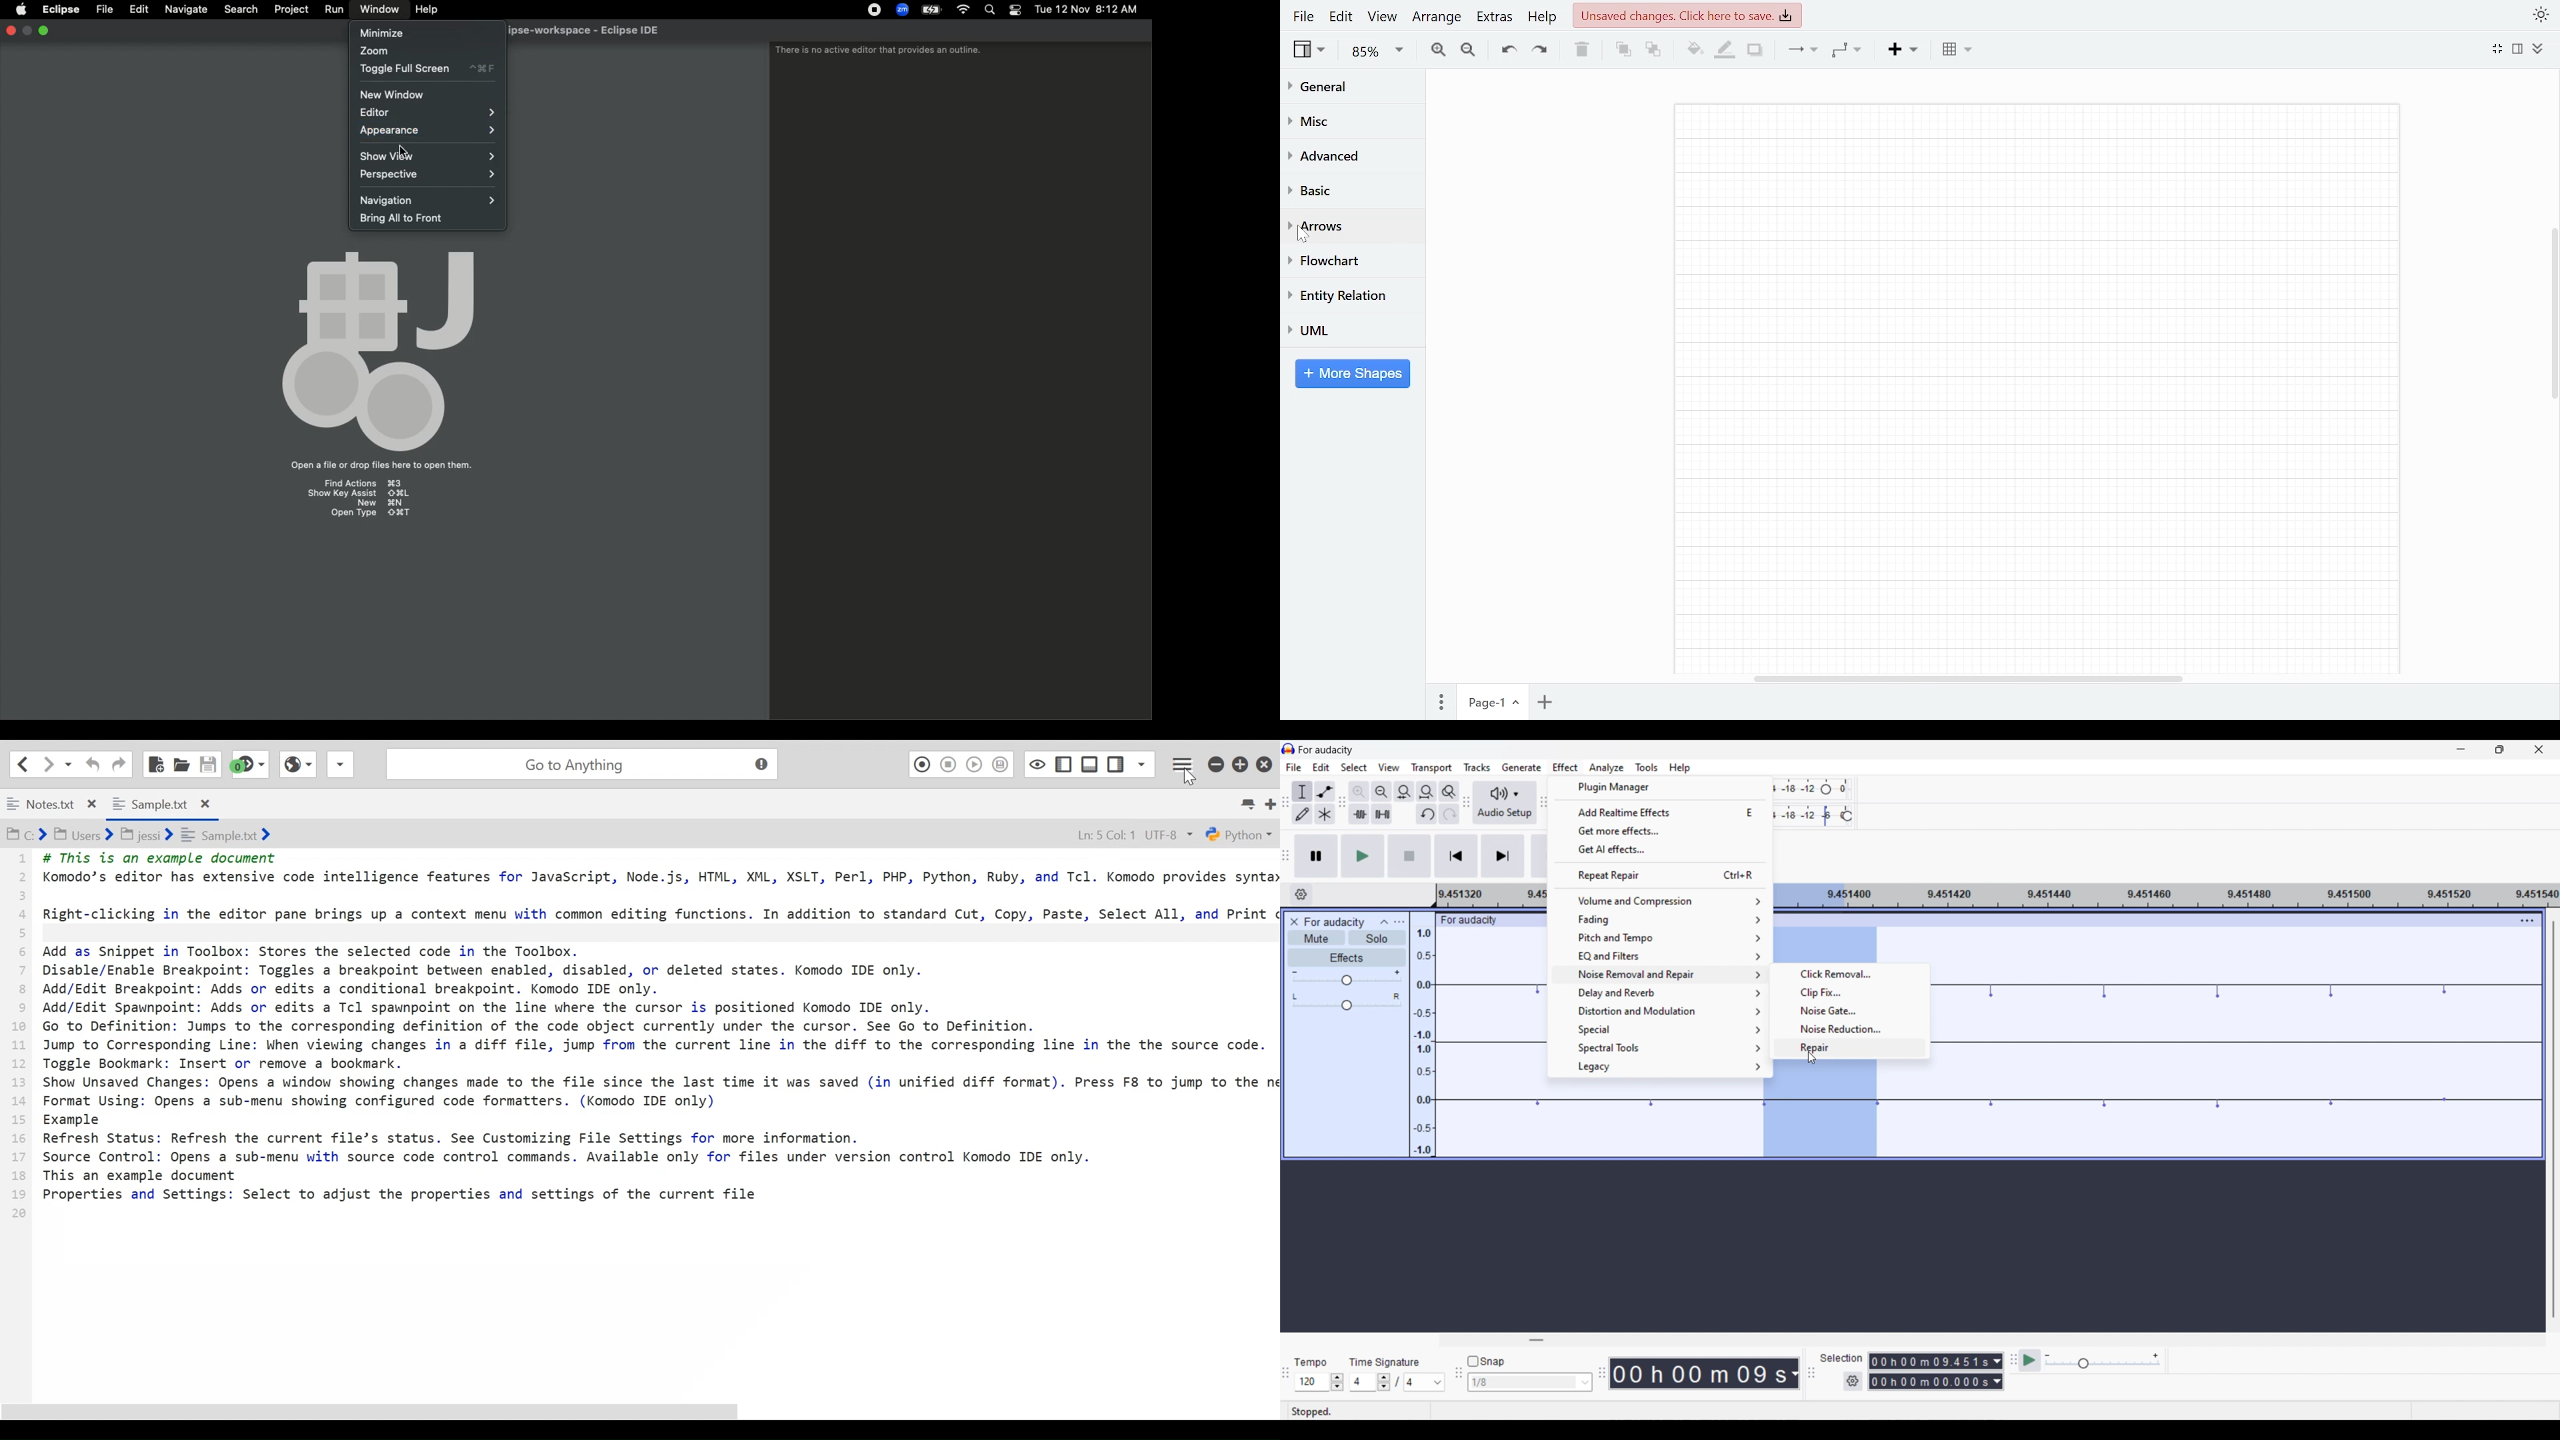  Describe the element at coordinates (1347, 957) in the screenshot. I see `Effects` at that location.